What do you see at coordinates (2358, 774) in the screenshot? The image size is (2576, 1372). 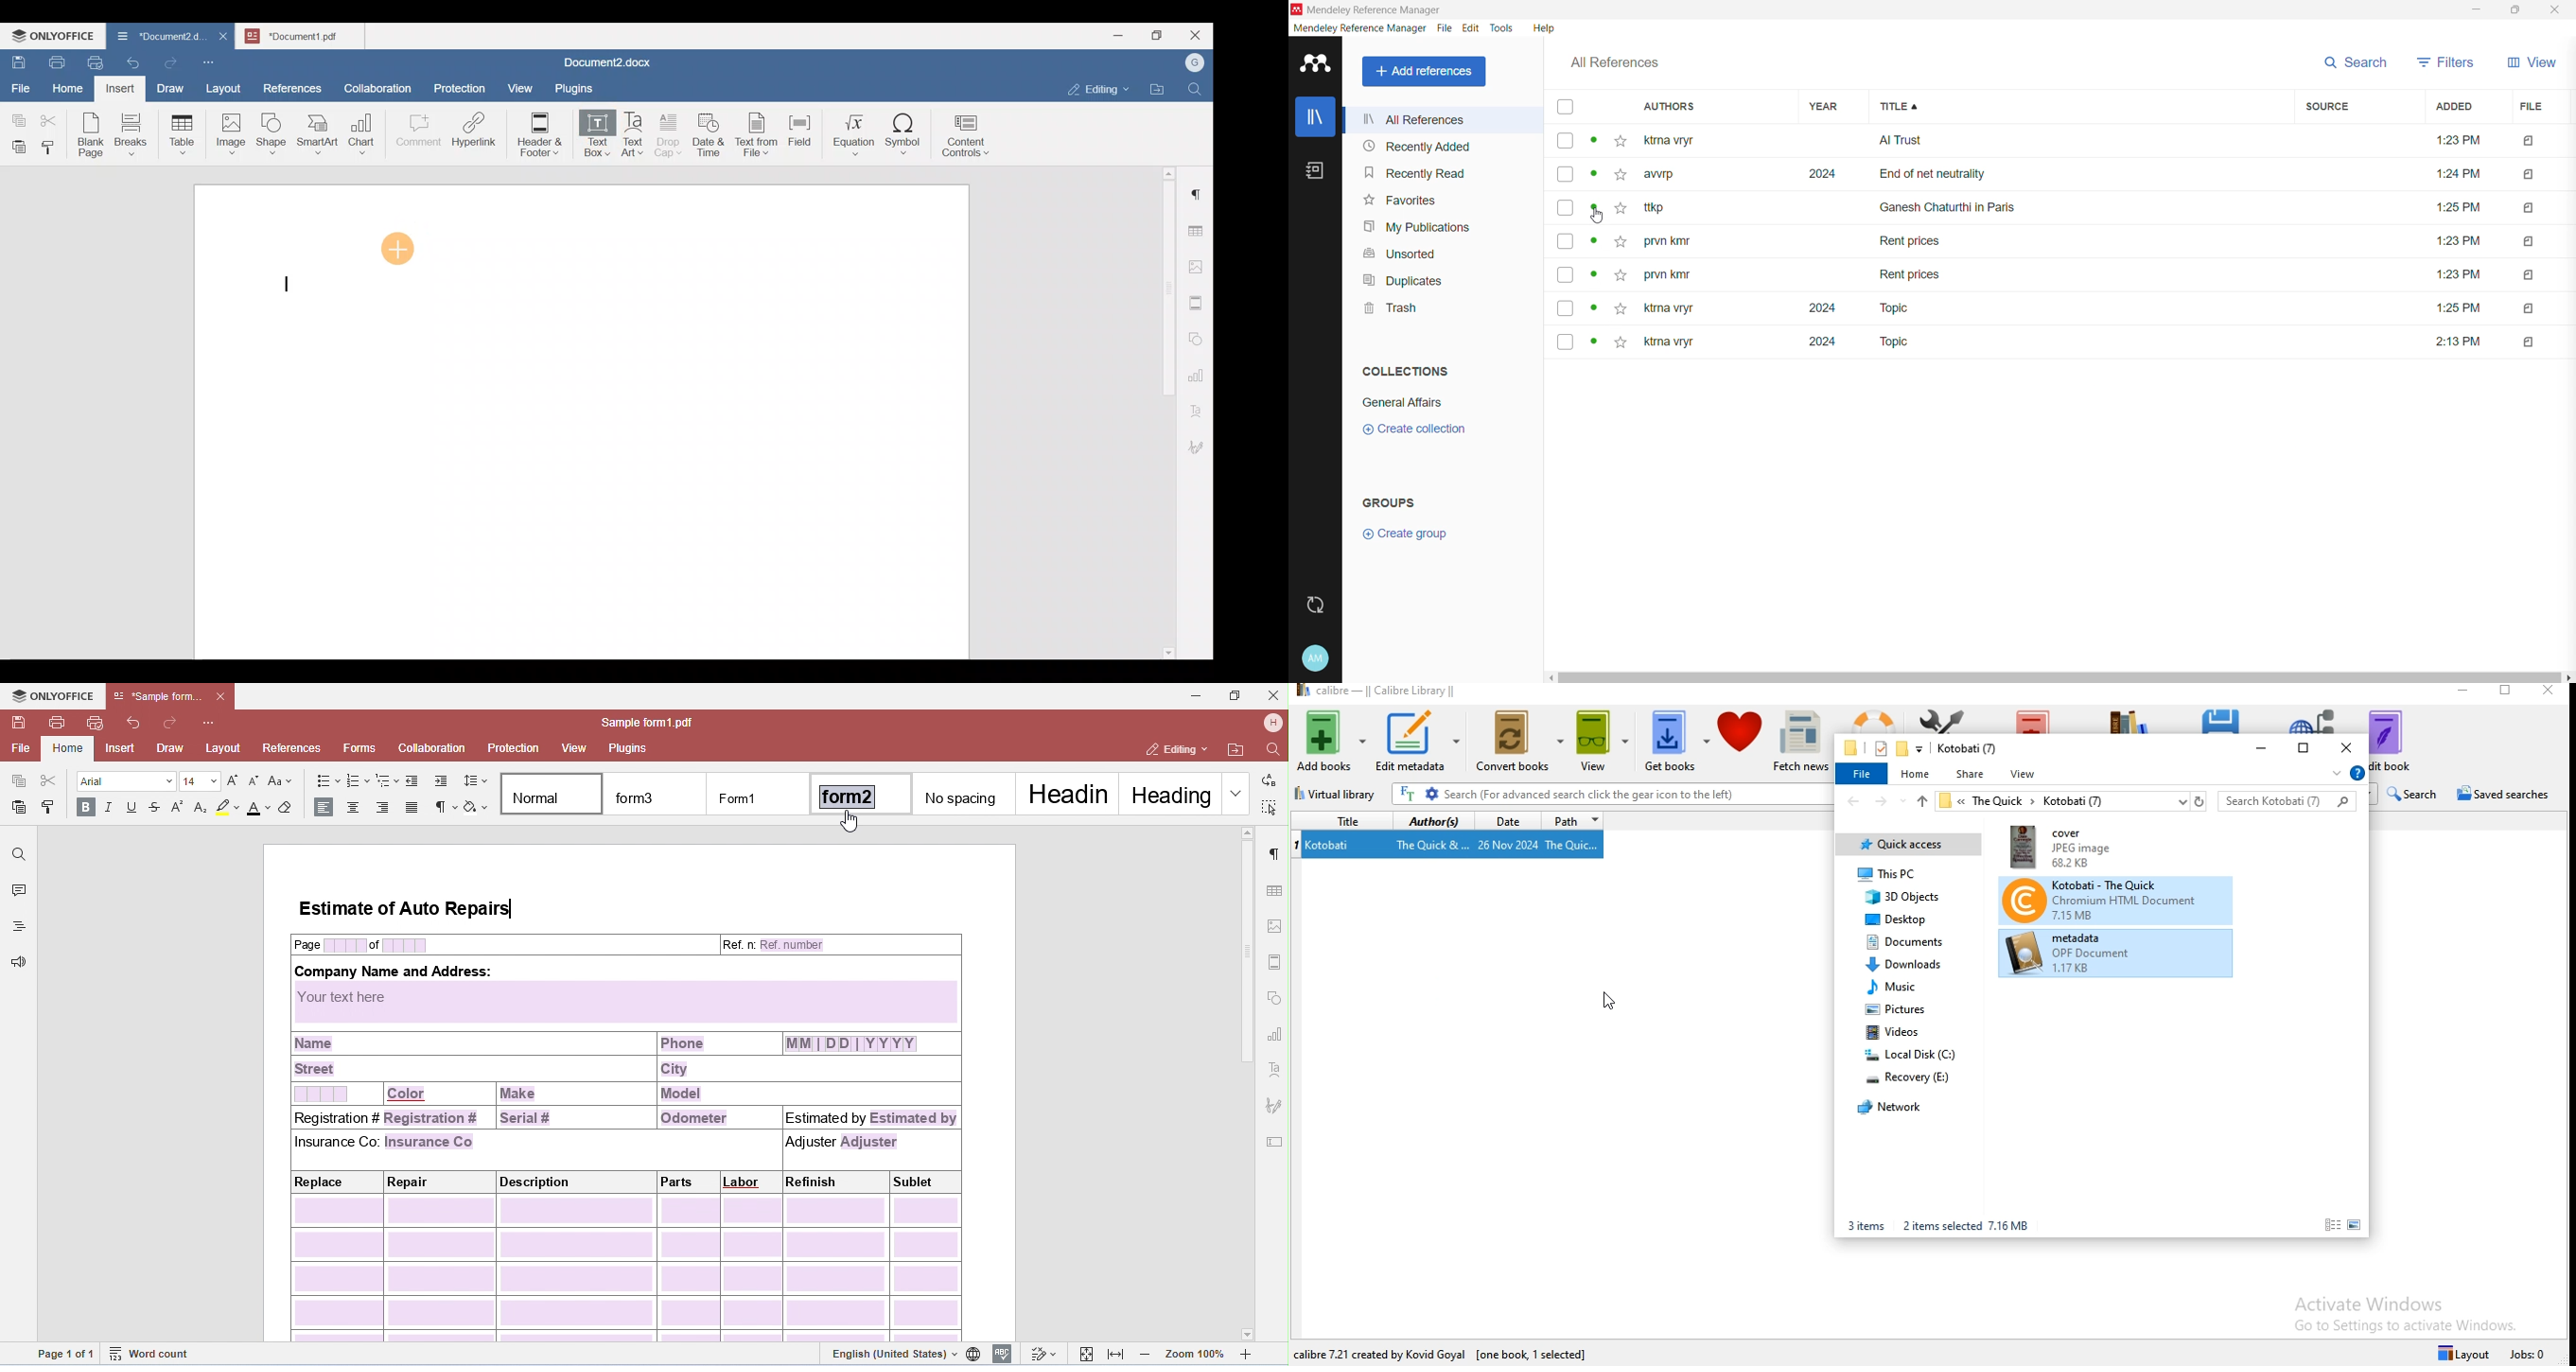 I see `help` at bounding box center [2358, 774].